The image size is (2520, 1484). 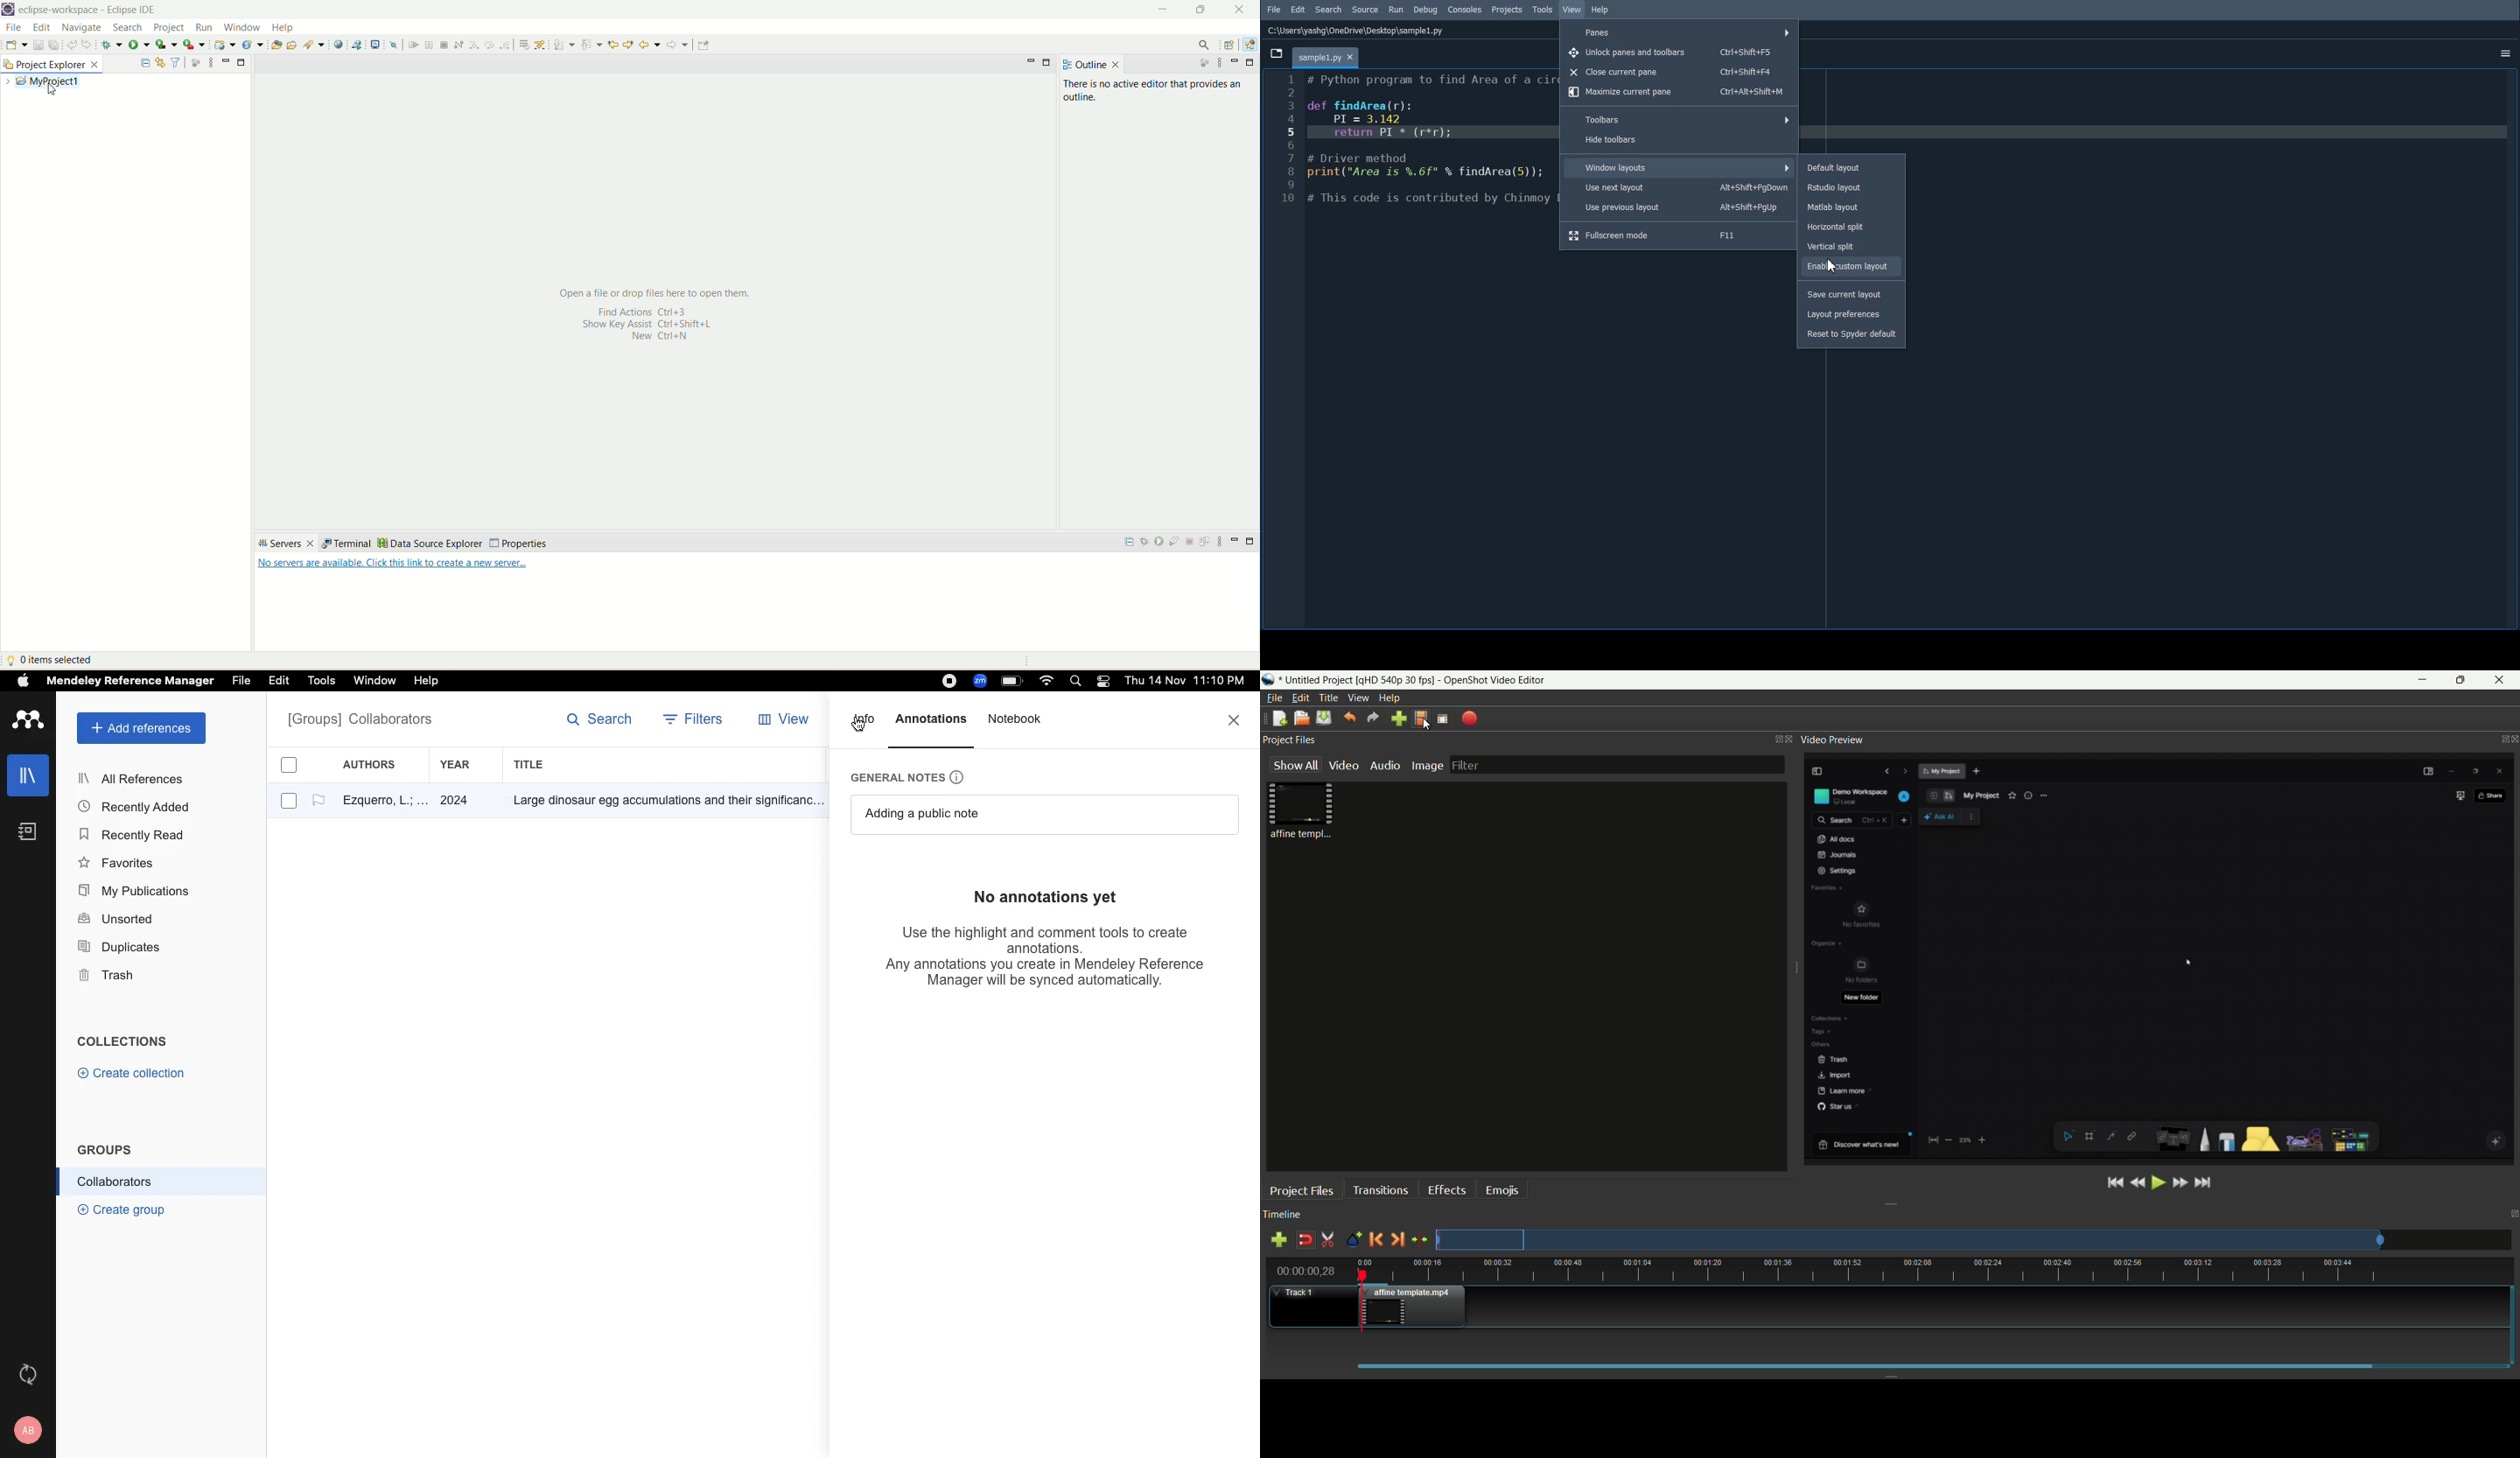 What do you see at coordinates (1447, 1190) in the screenshot?
I see `effects` at bounding box center [1447, 1190].